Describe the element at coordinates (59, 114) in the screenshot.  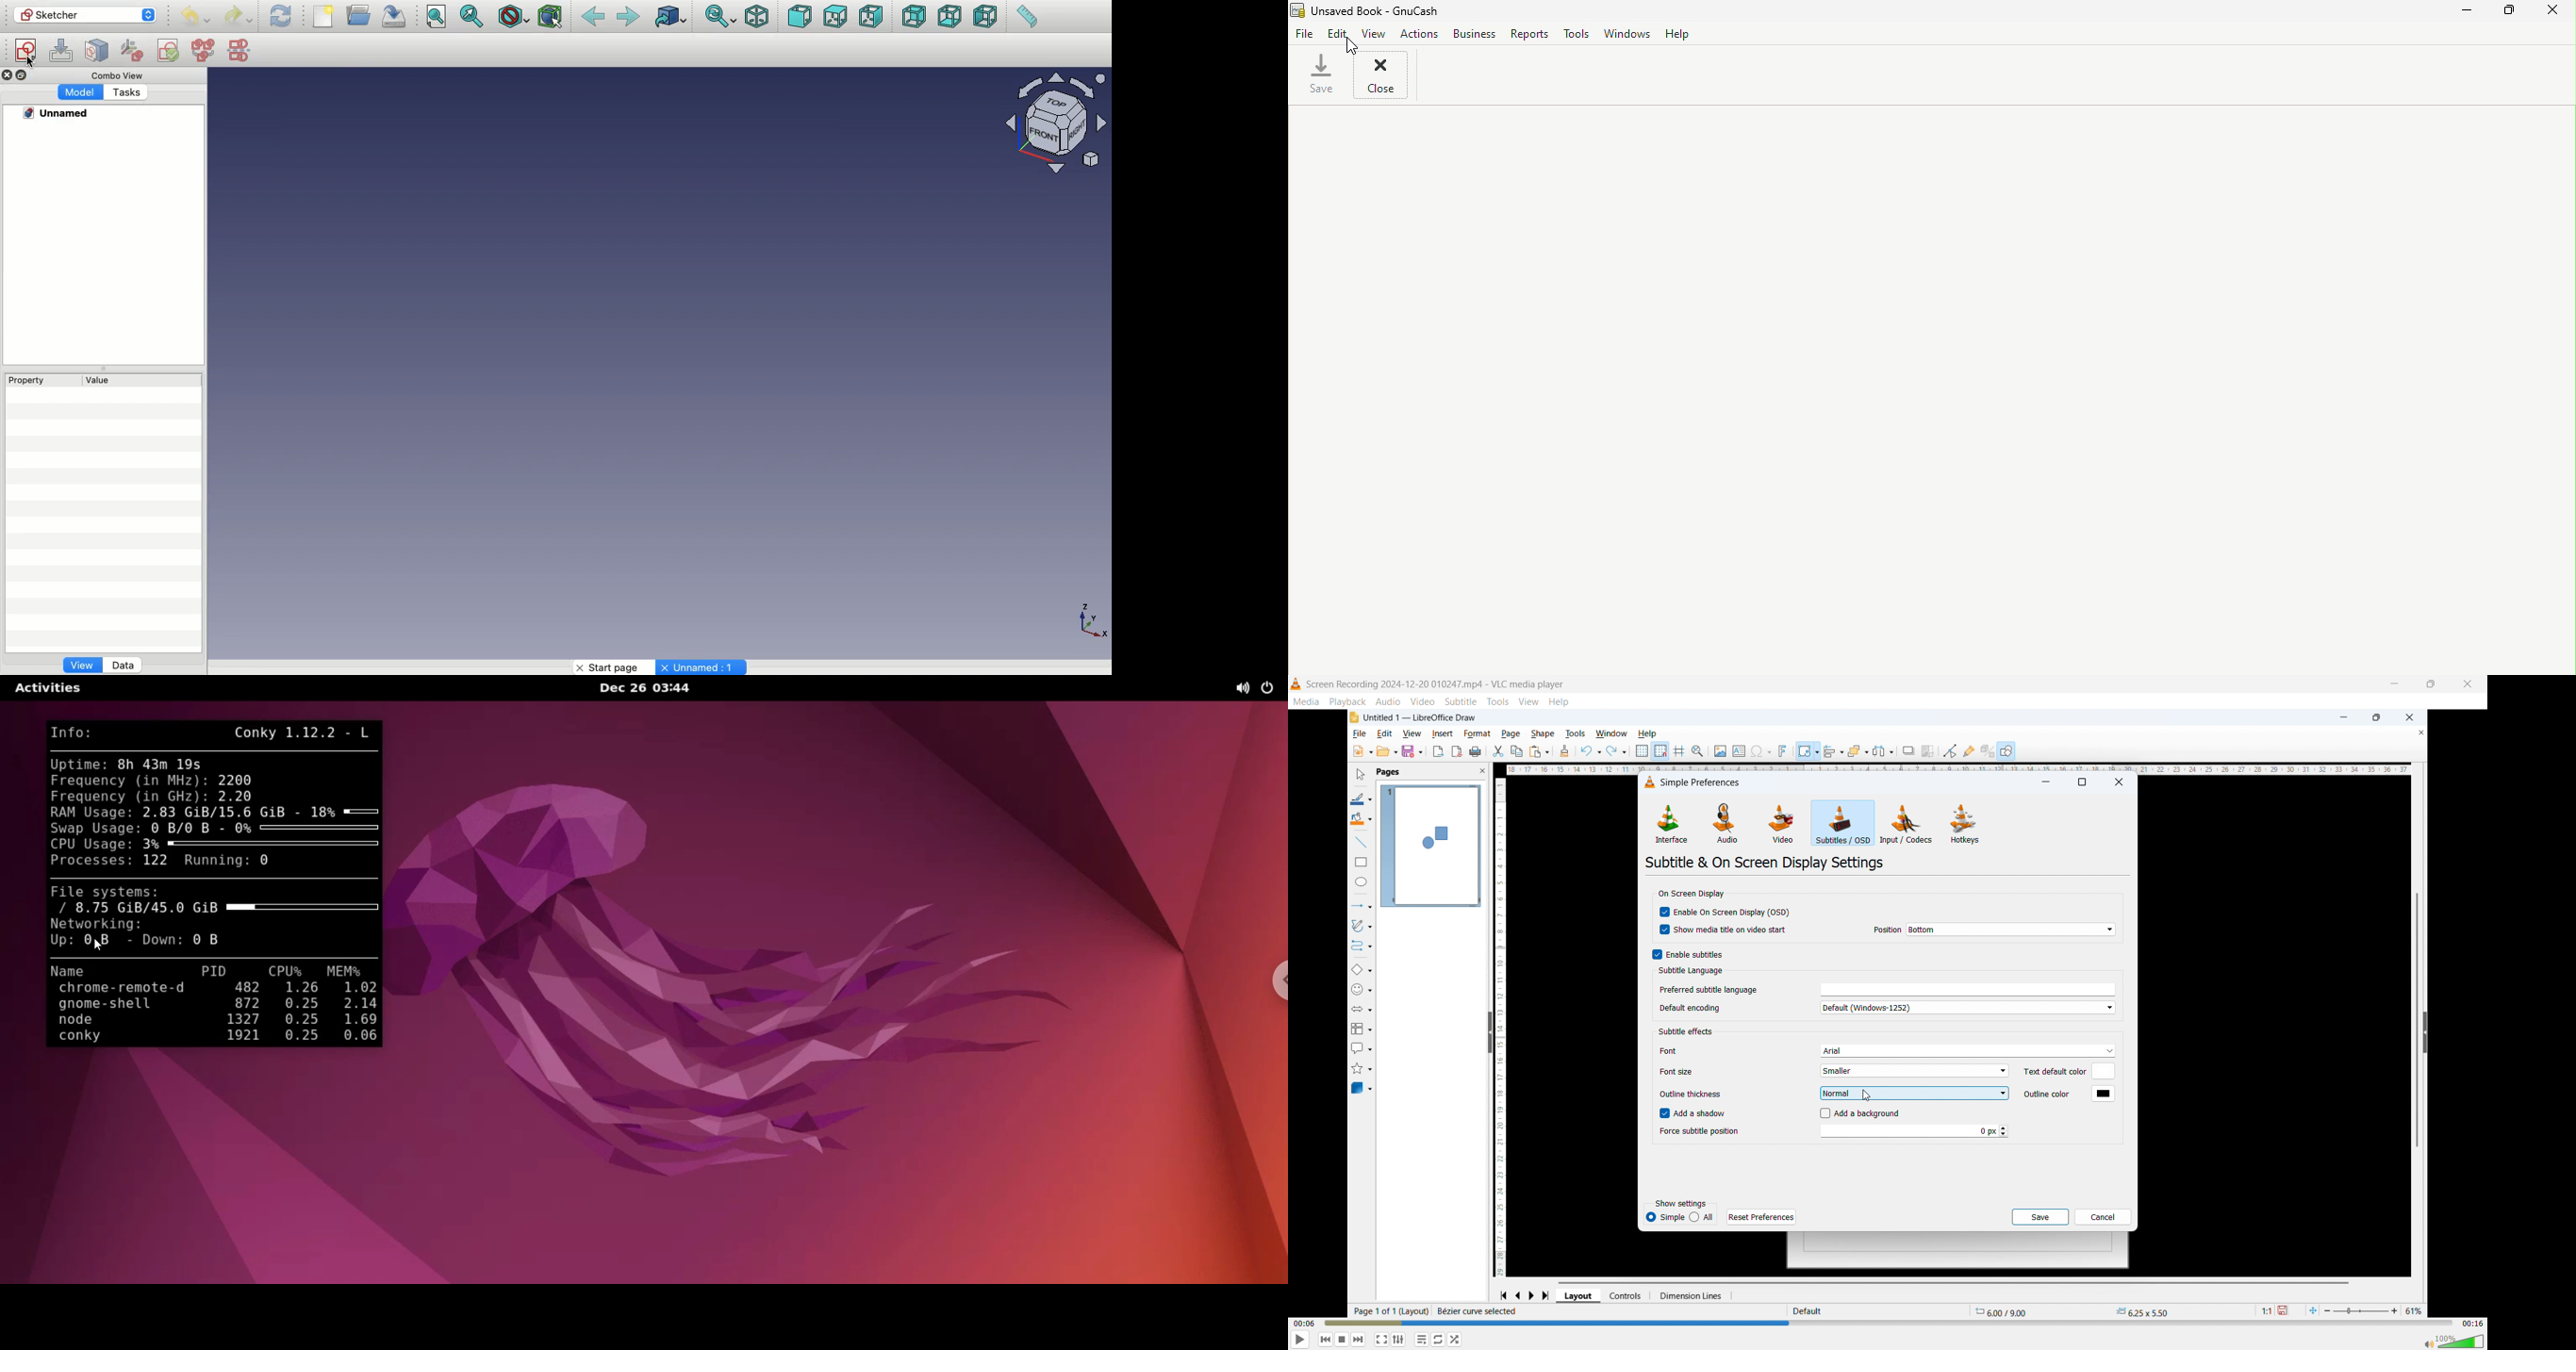
I see `` at that location.